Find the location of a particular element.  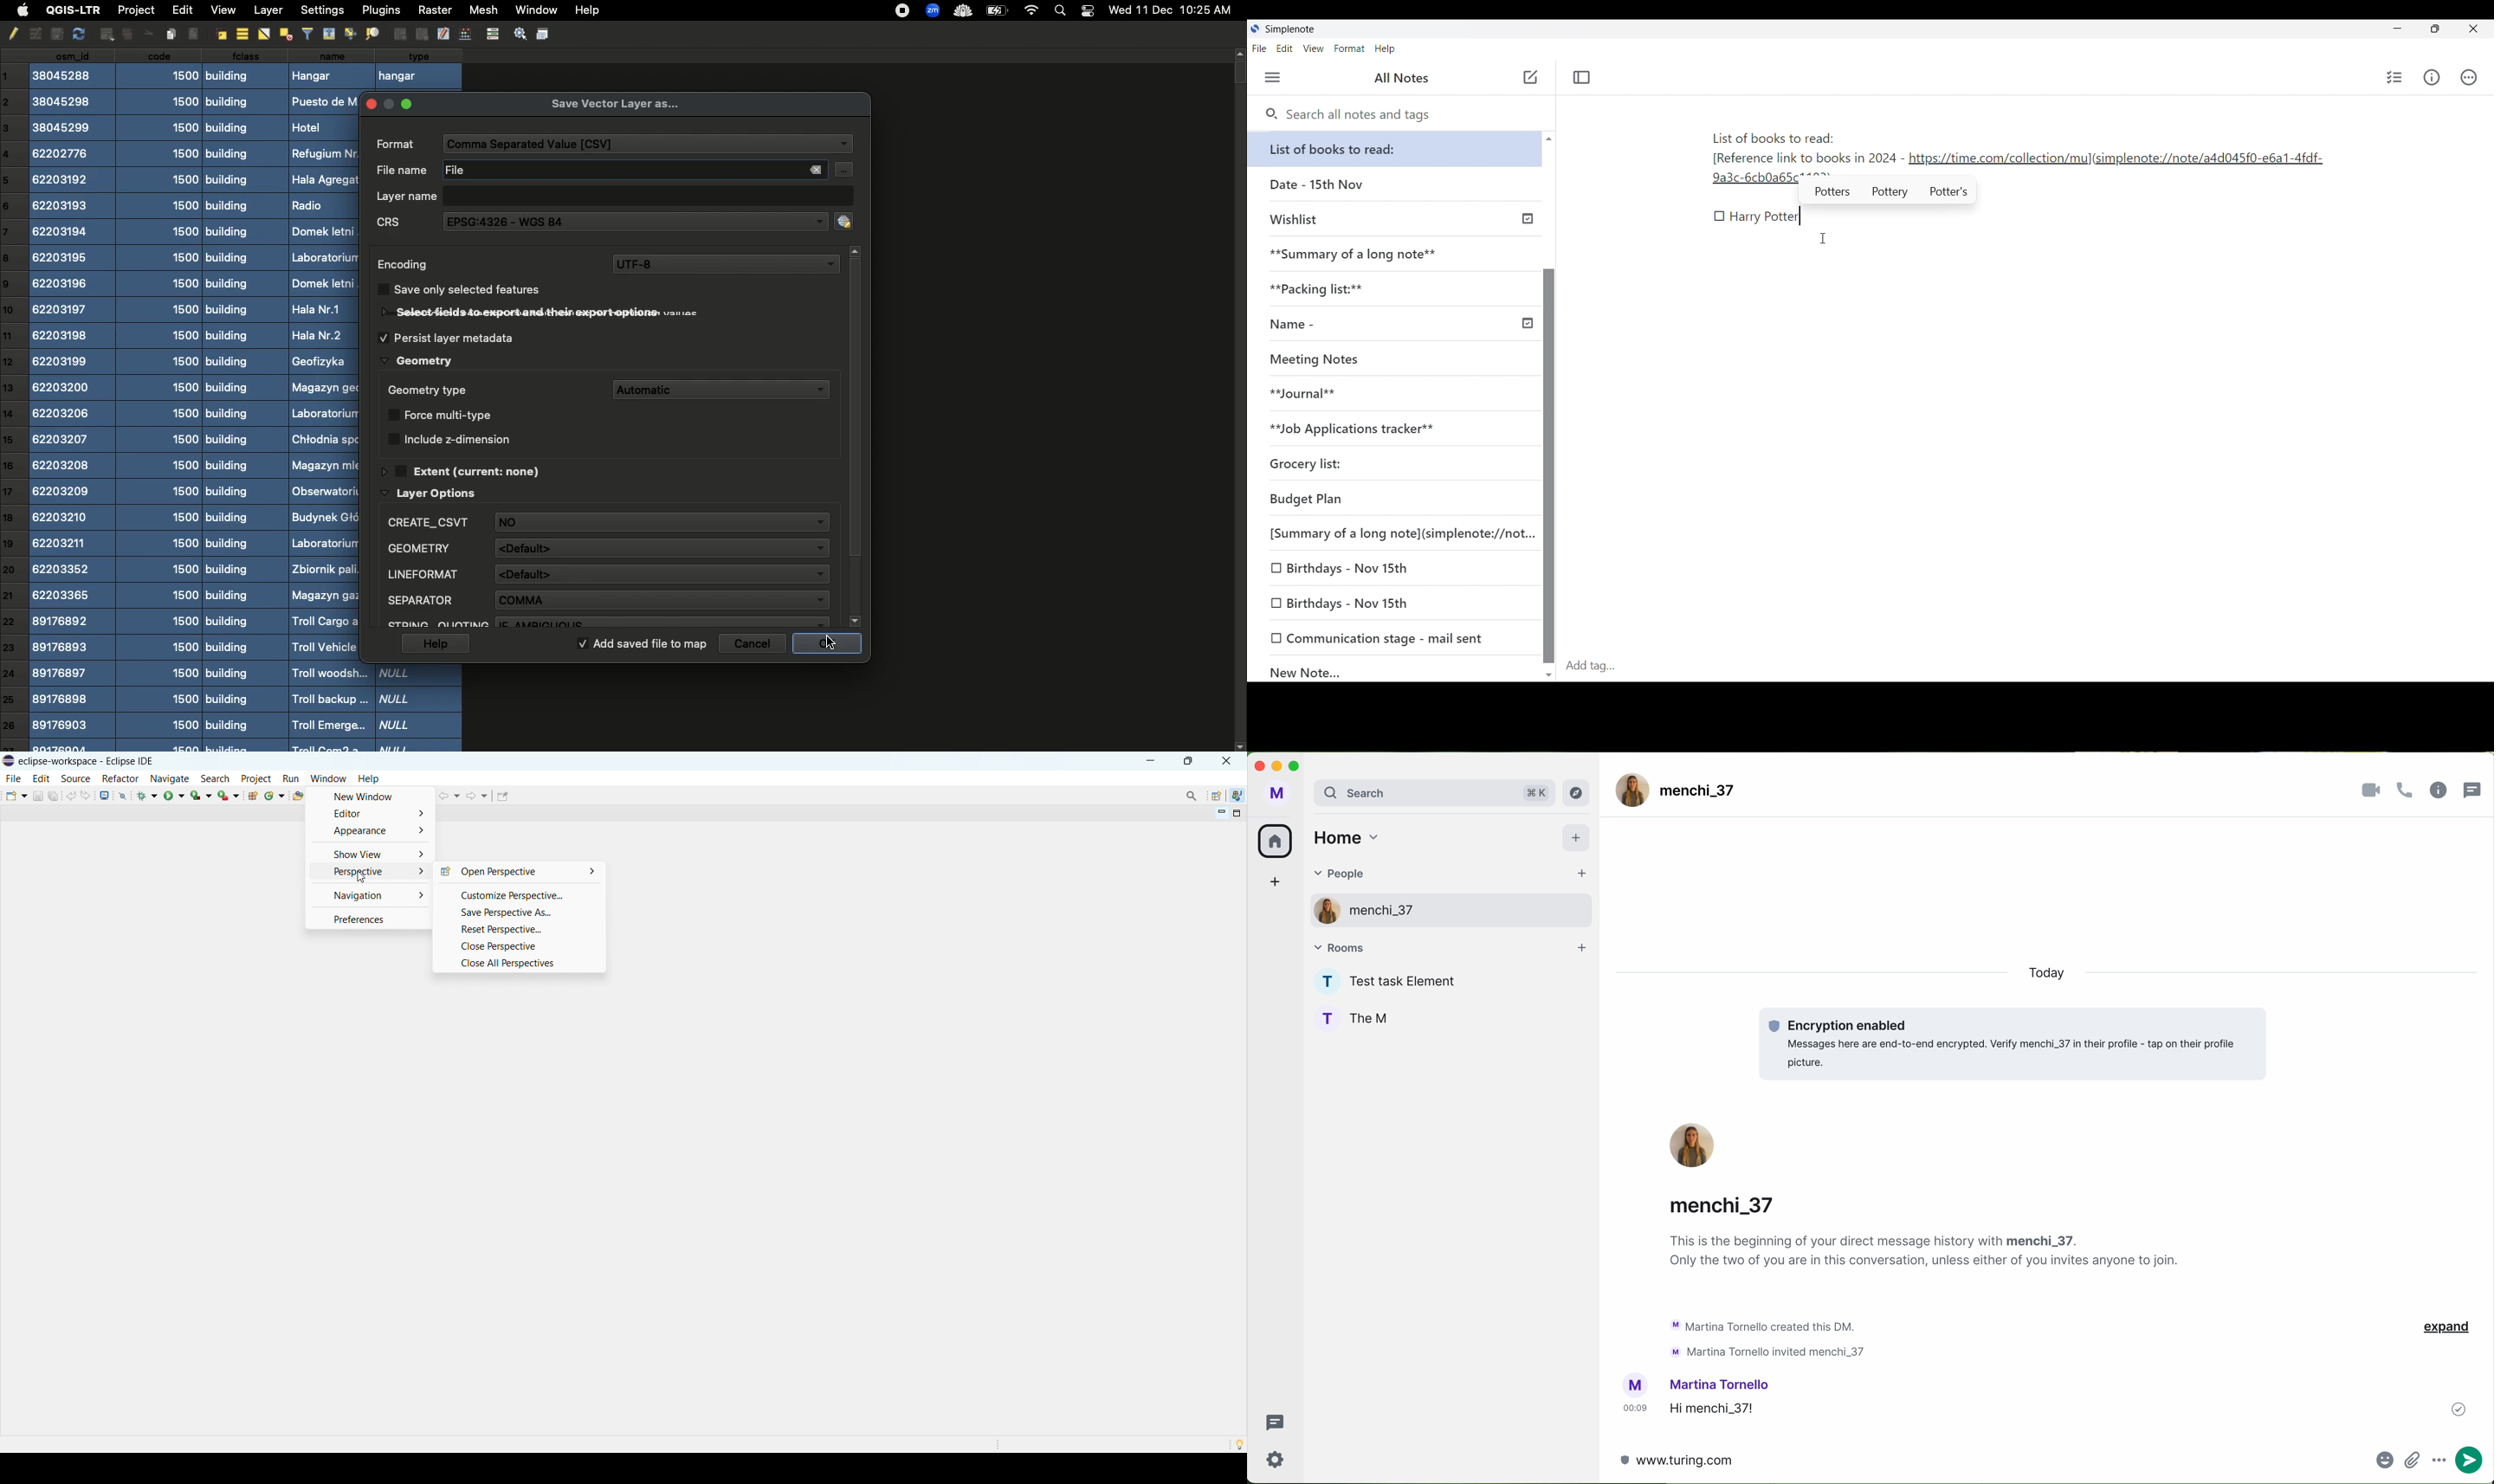

profile is located at coordinates (1324, 982).